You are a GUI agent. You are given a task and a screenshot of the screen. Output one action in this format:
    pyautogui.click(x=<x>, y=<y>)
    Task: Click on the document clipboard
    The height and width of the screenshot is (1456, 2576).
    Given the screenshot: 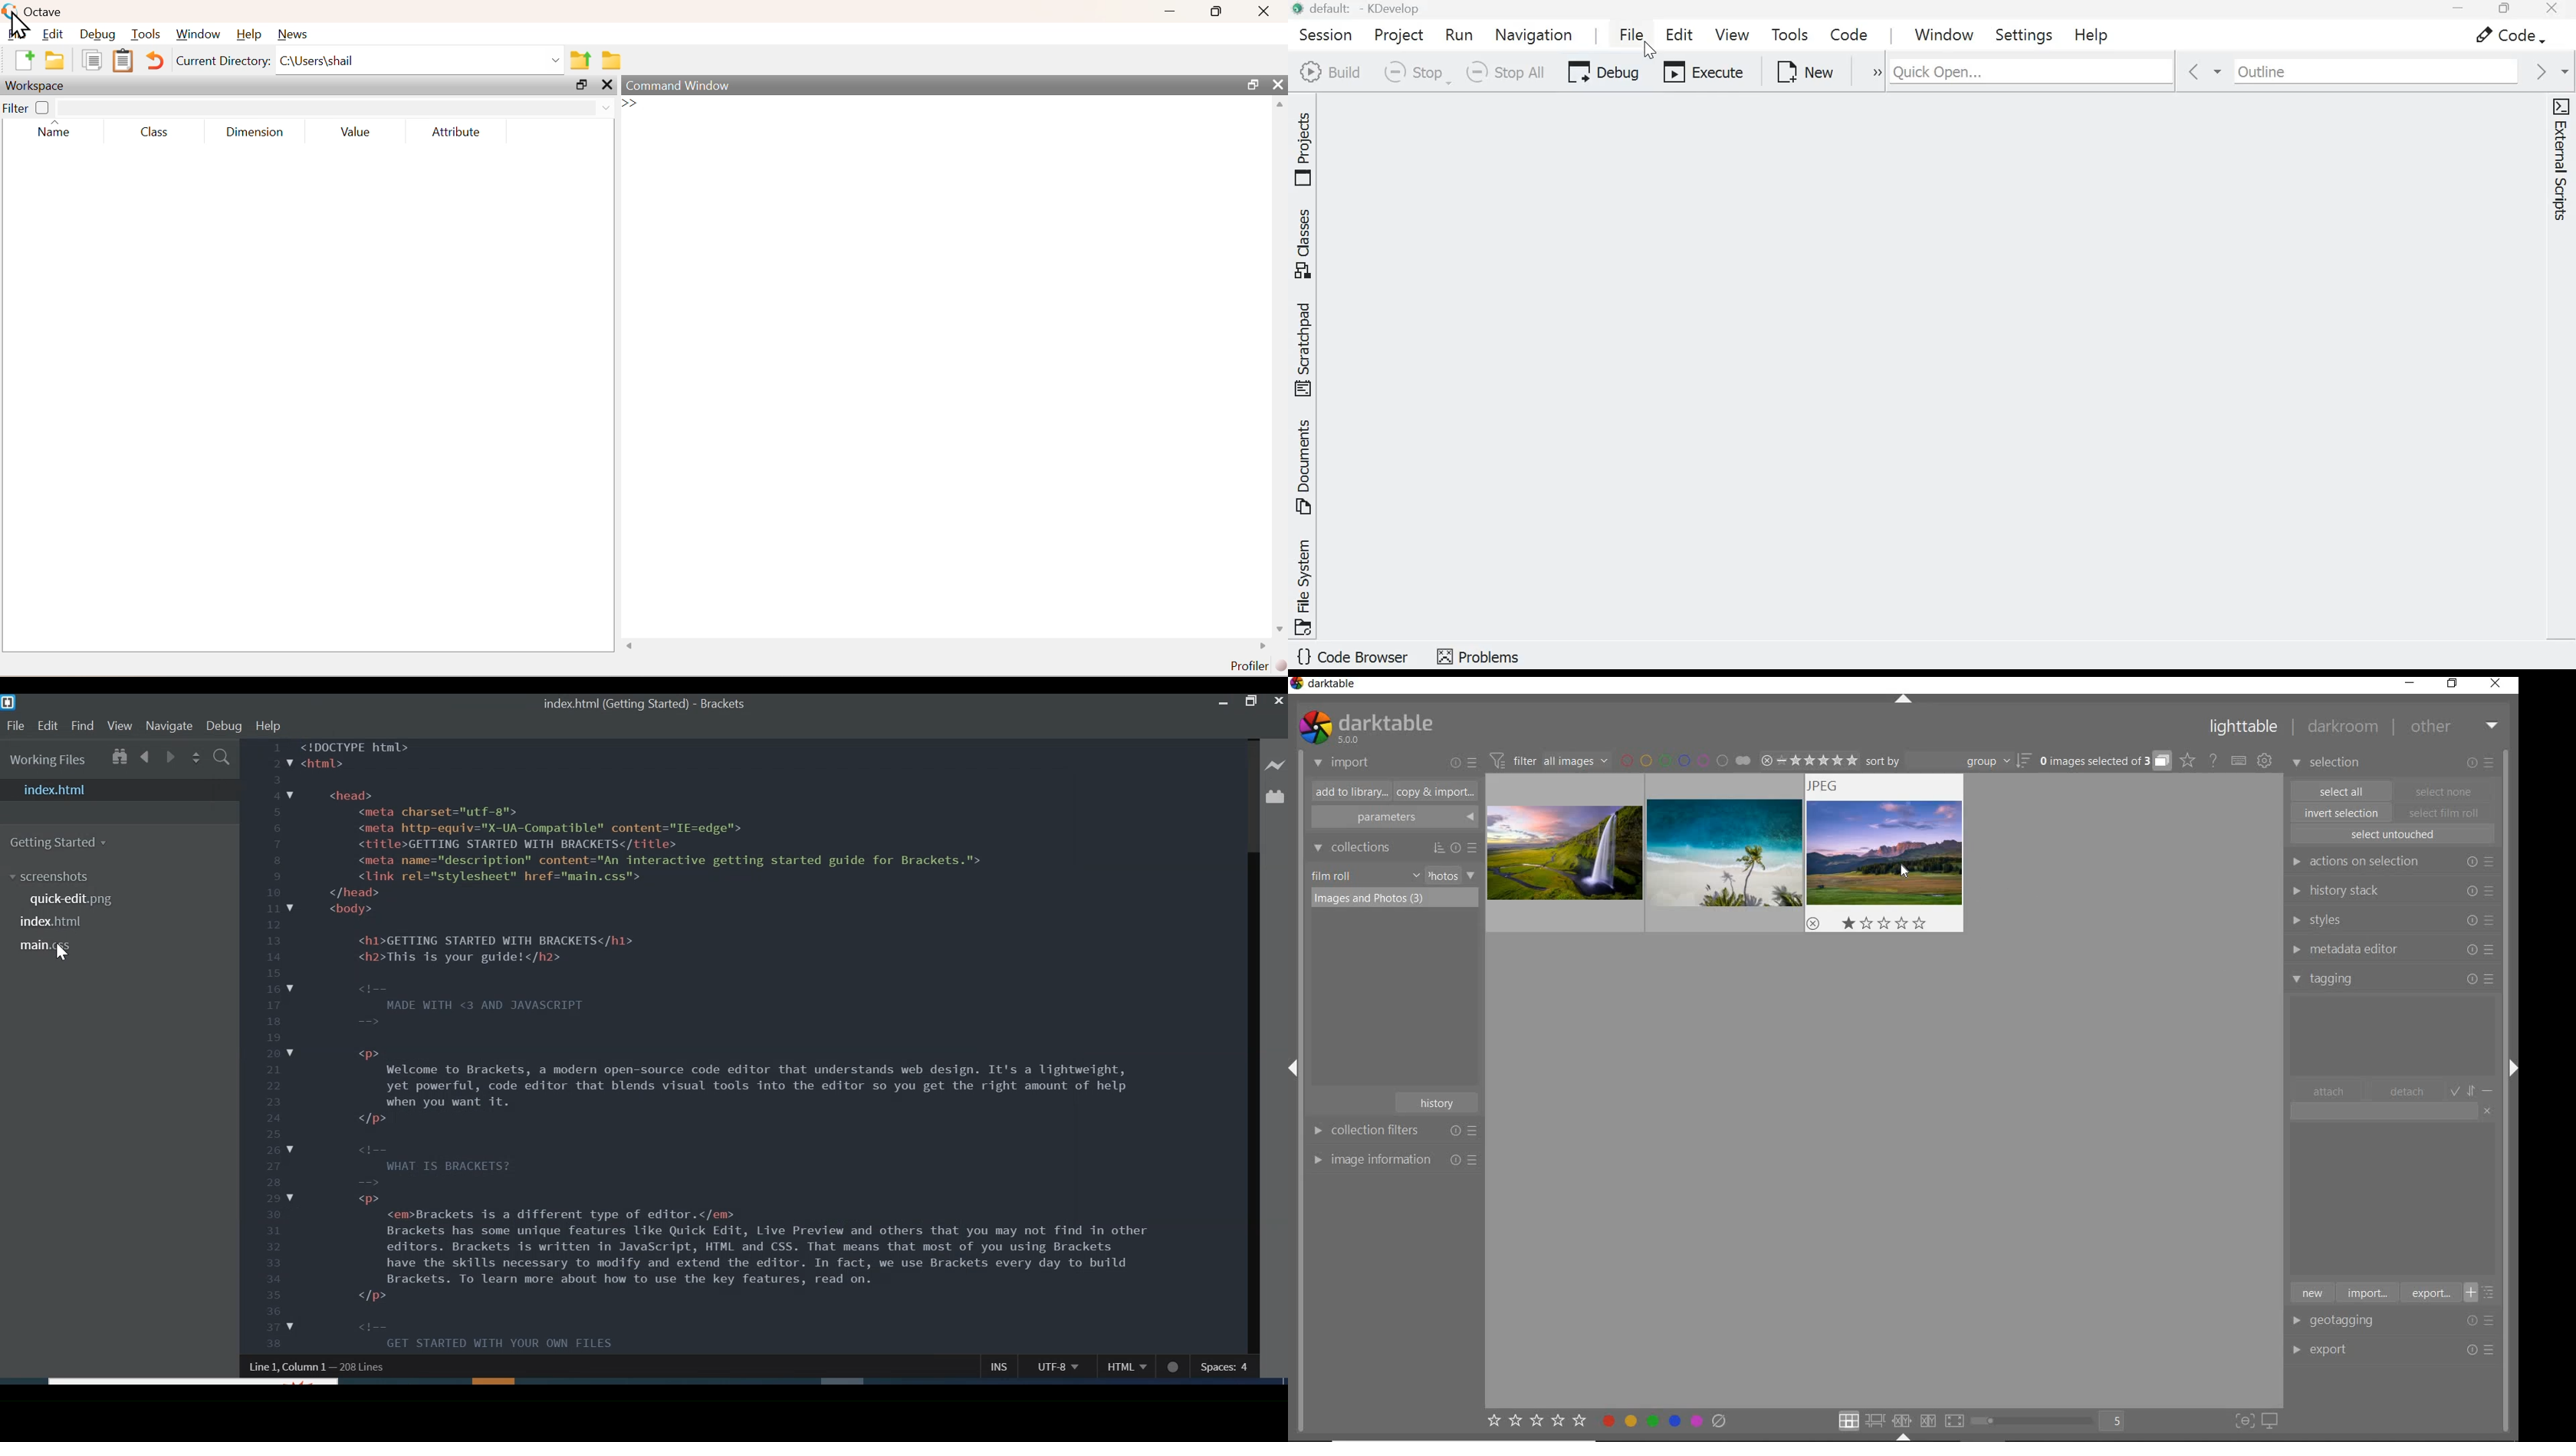 What is the action you would take?
    pyautogui.click(x=123, y=62)
    